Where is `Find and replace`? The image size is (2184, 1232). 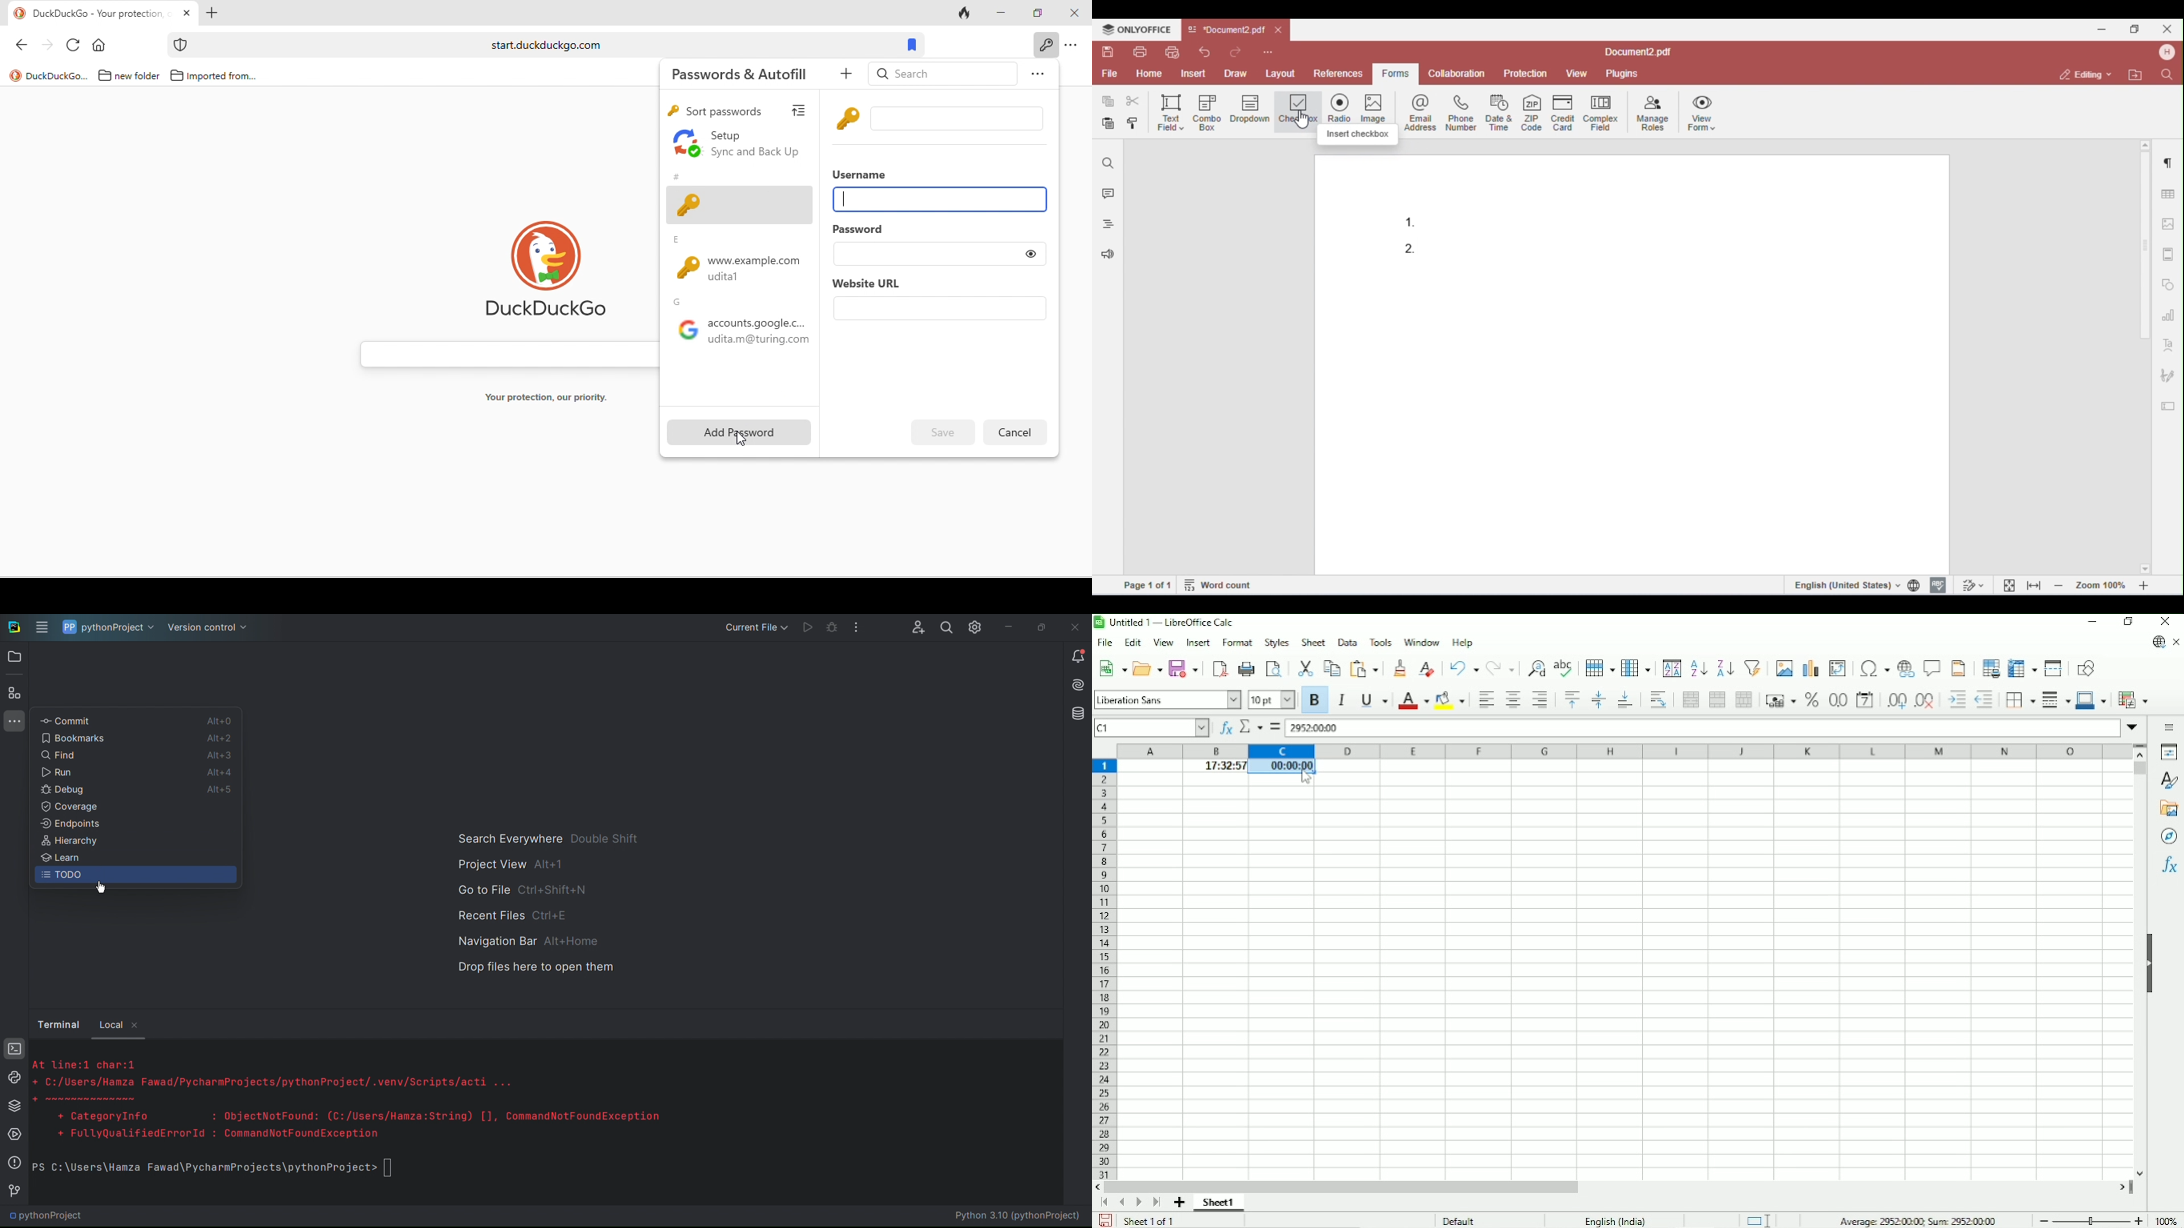 Find and replace is located at coordinates (1535, 667).